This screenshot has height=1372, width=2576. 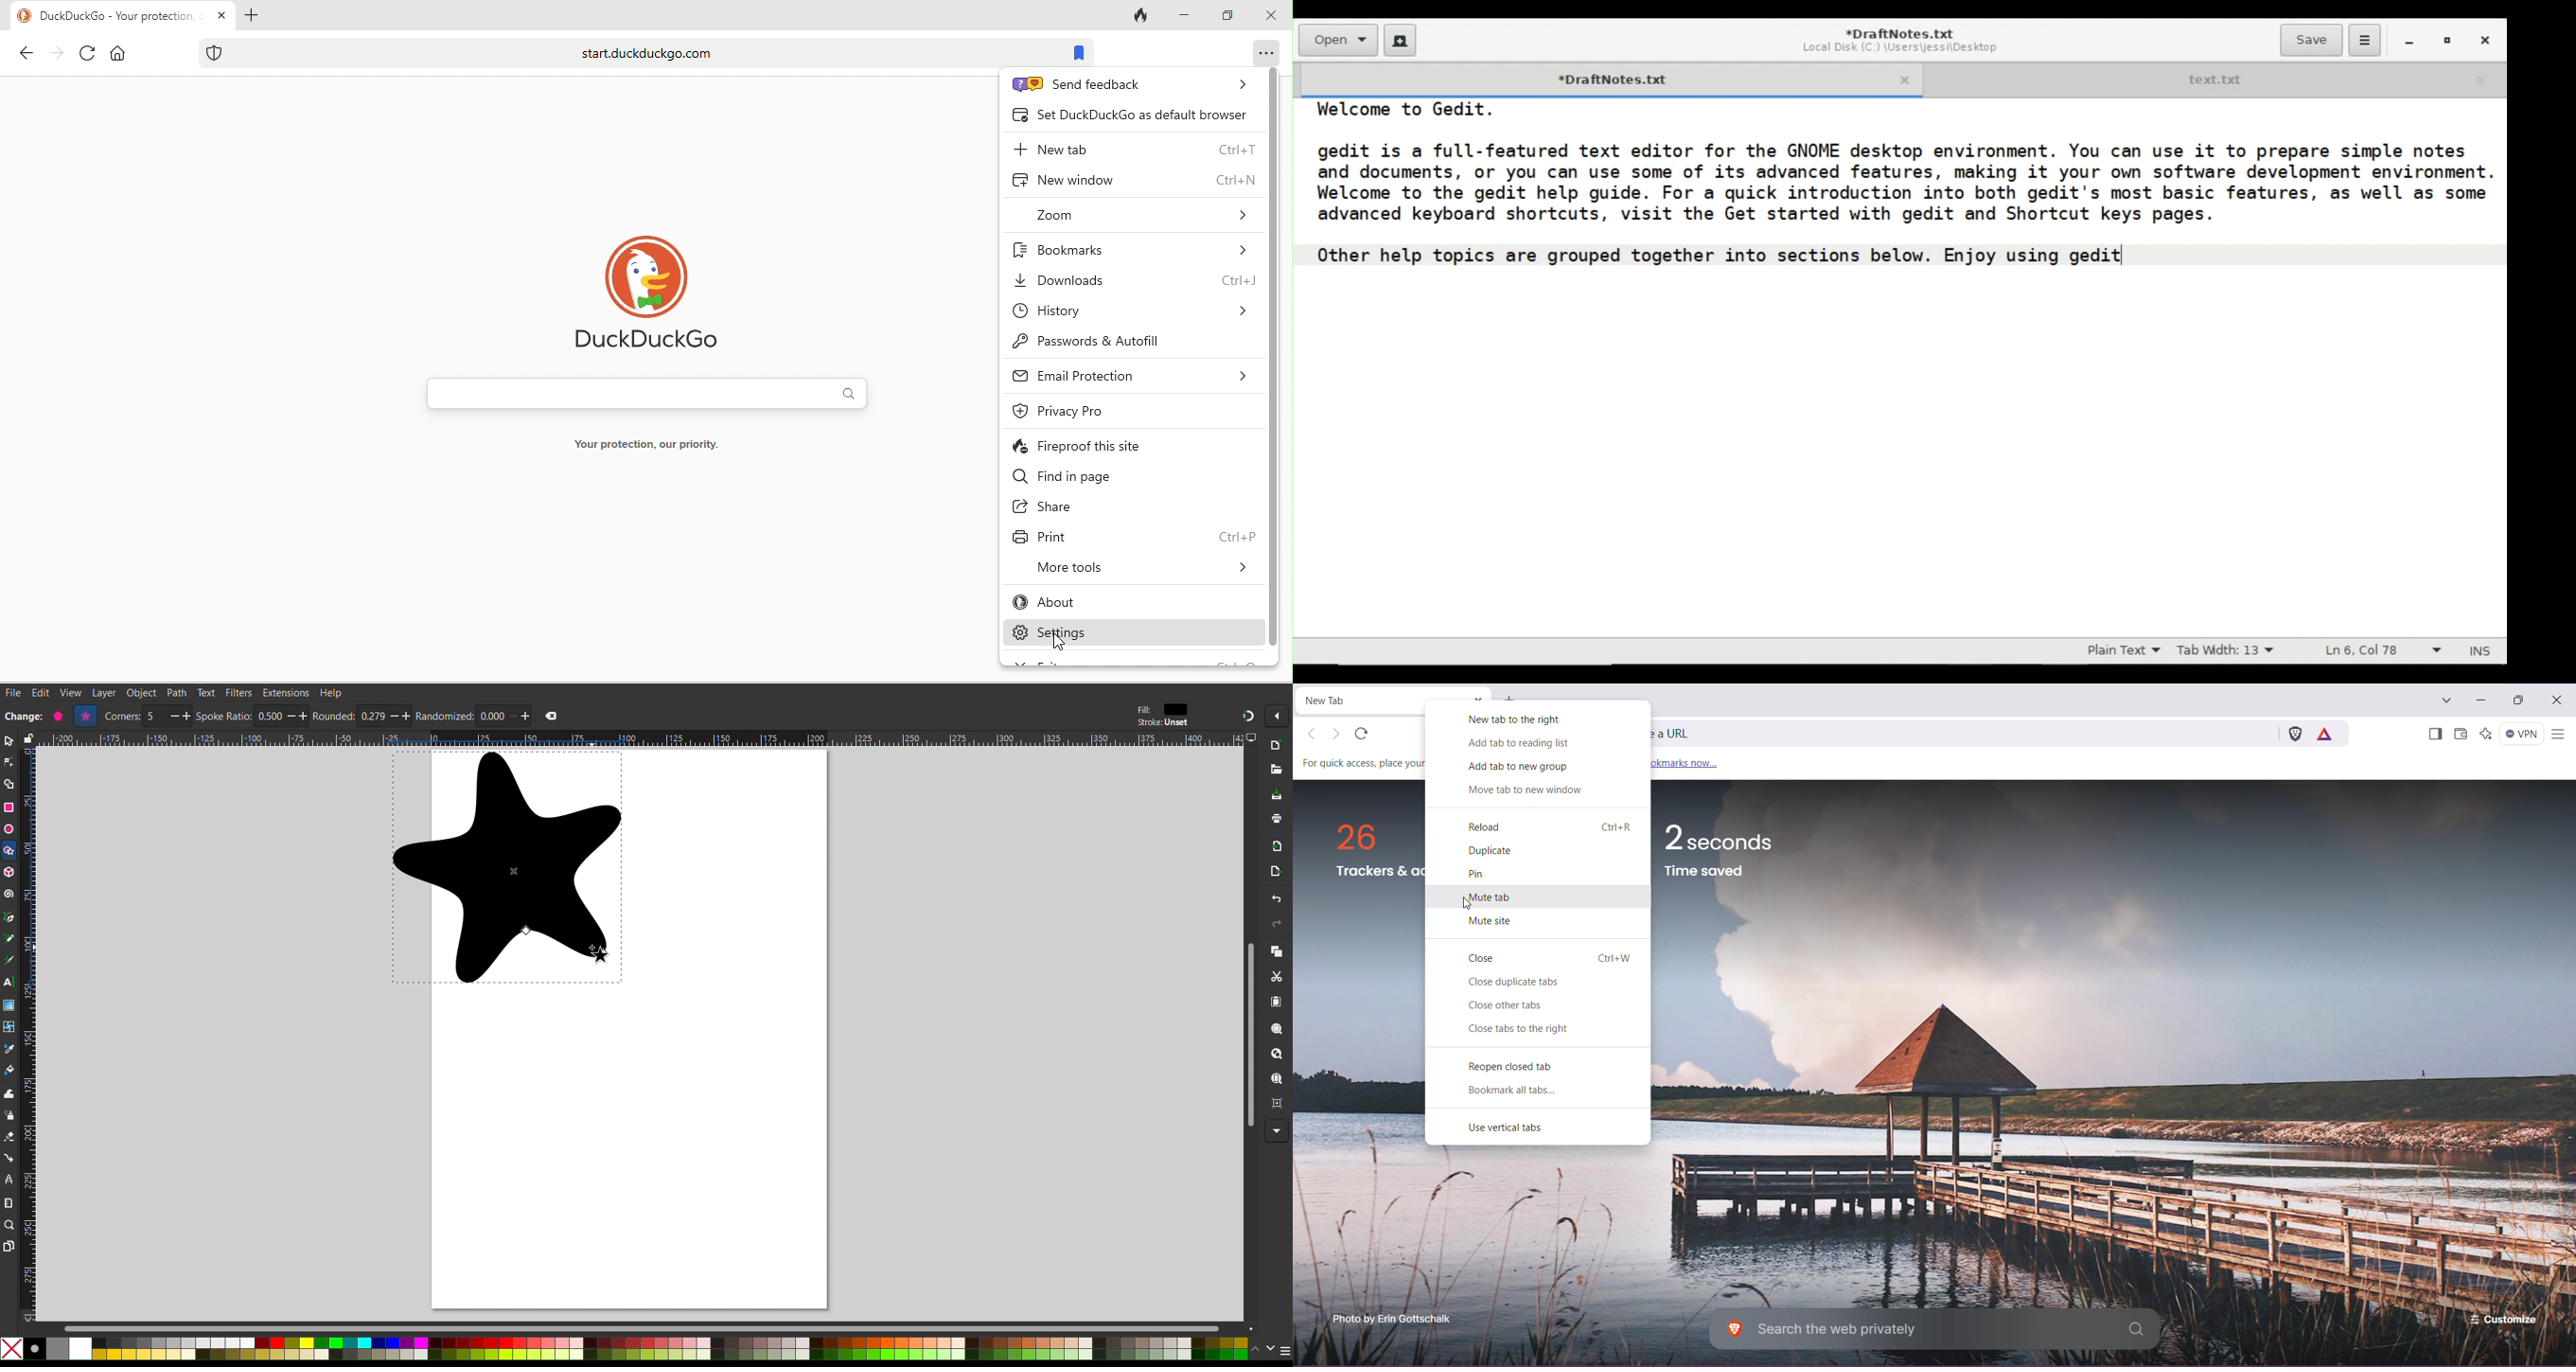 What do you see at coordinates (1510, 1006) in the screenshot?
I see `` at bounding box center [1510, 1006].